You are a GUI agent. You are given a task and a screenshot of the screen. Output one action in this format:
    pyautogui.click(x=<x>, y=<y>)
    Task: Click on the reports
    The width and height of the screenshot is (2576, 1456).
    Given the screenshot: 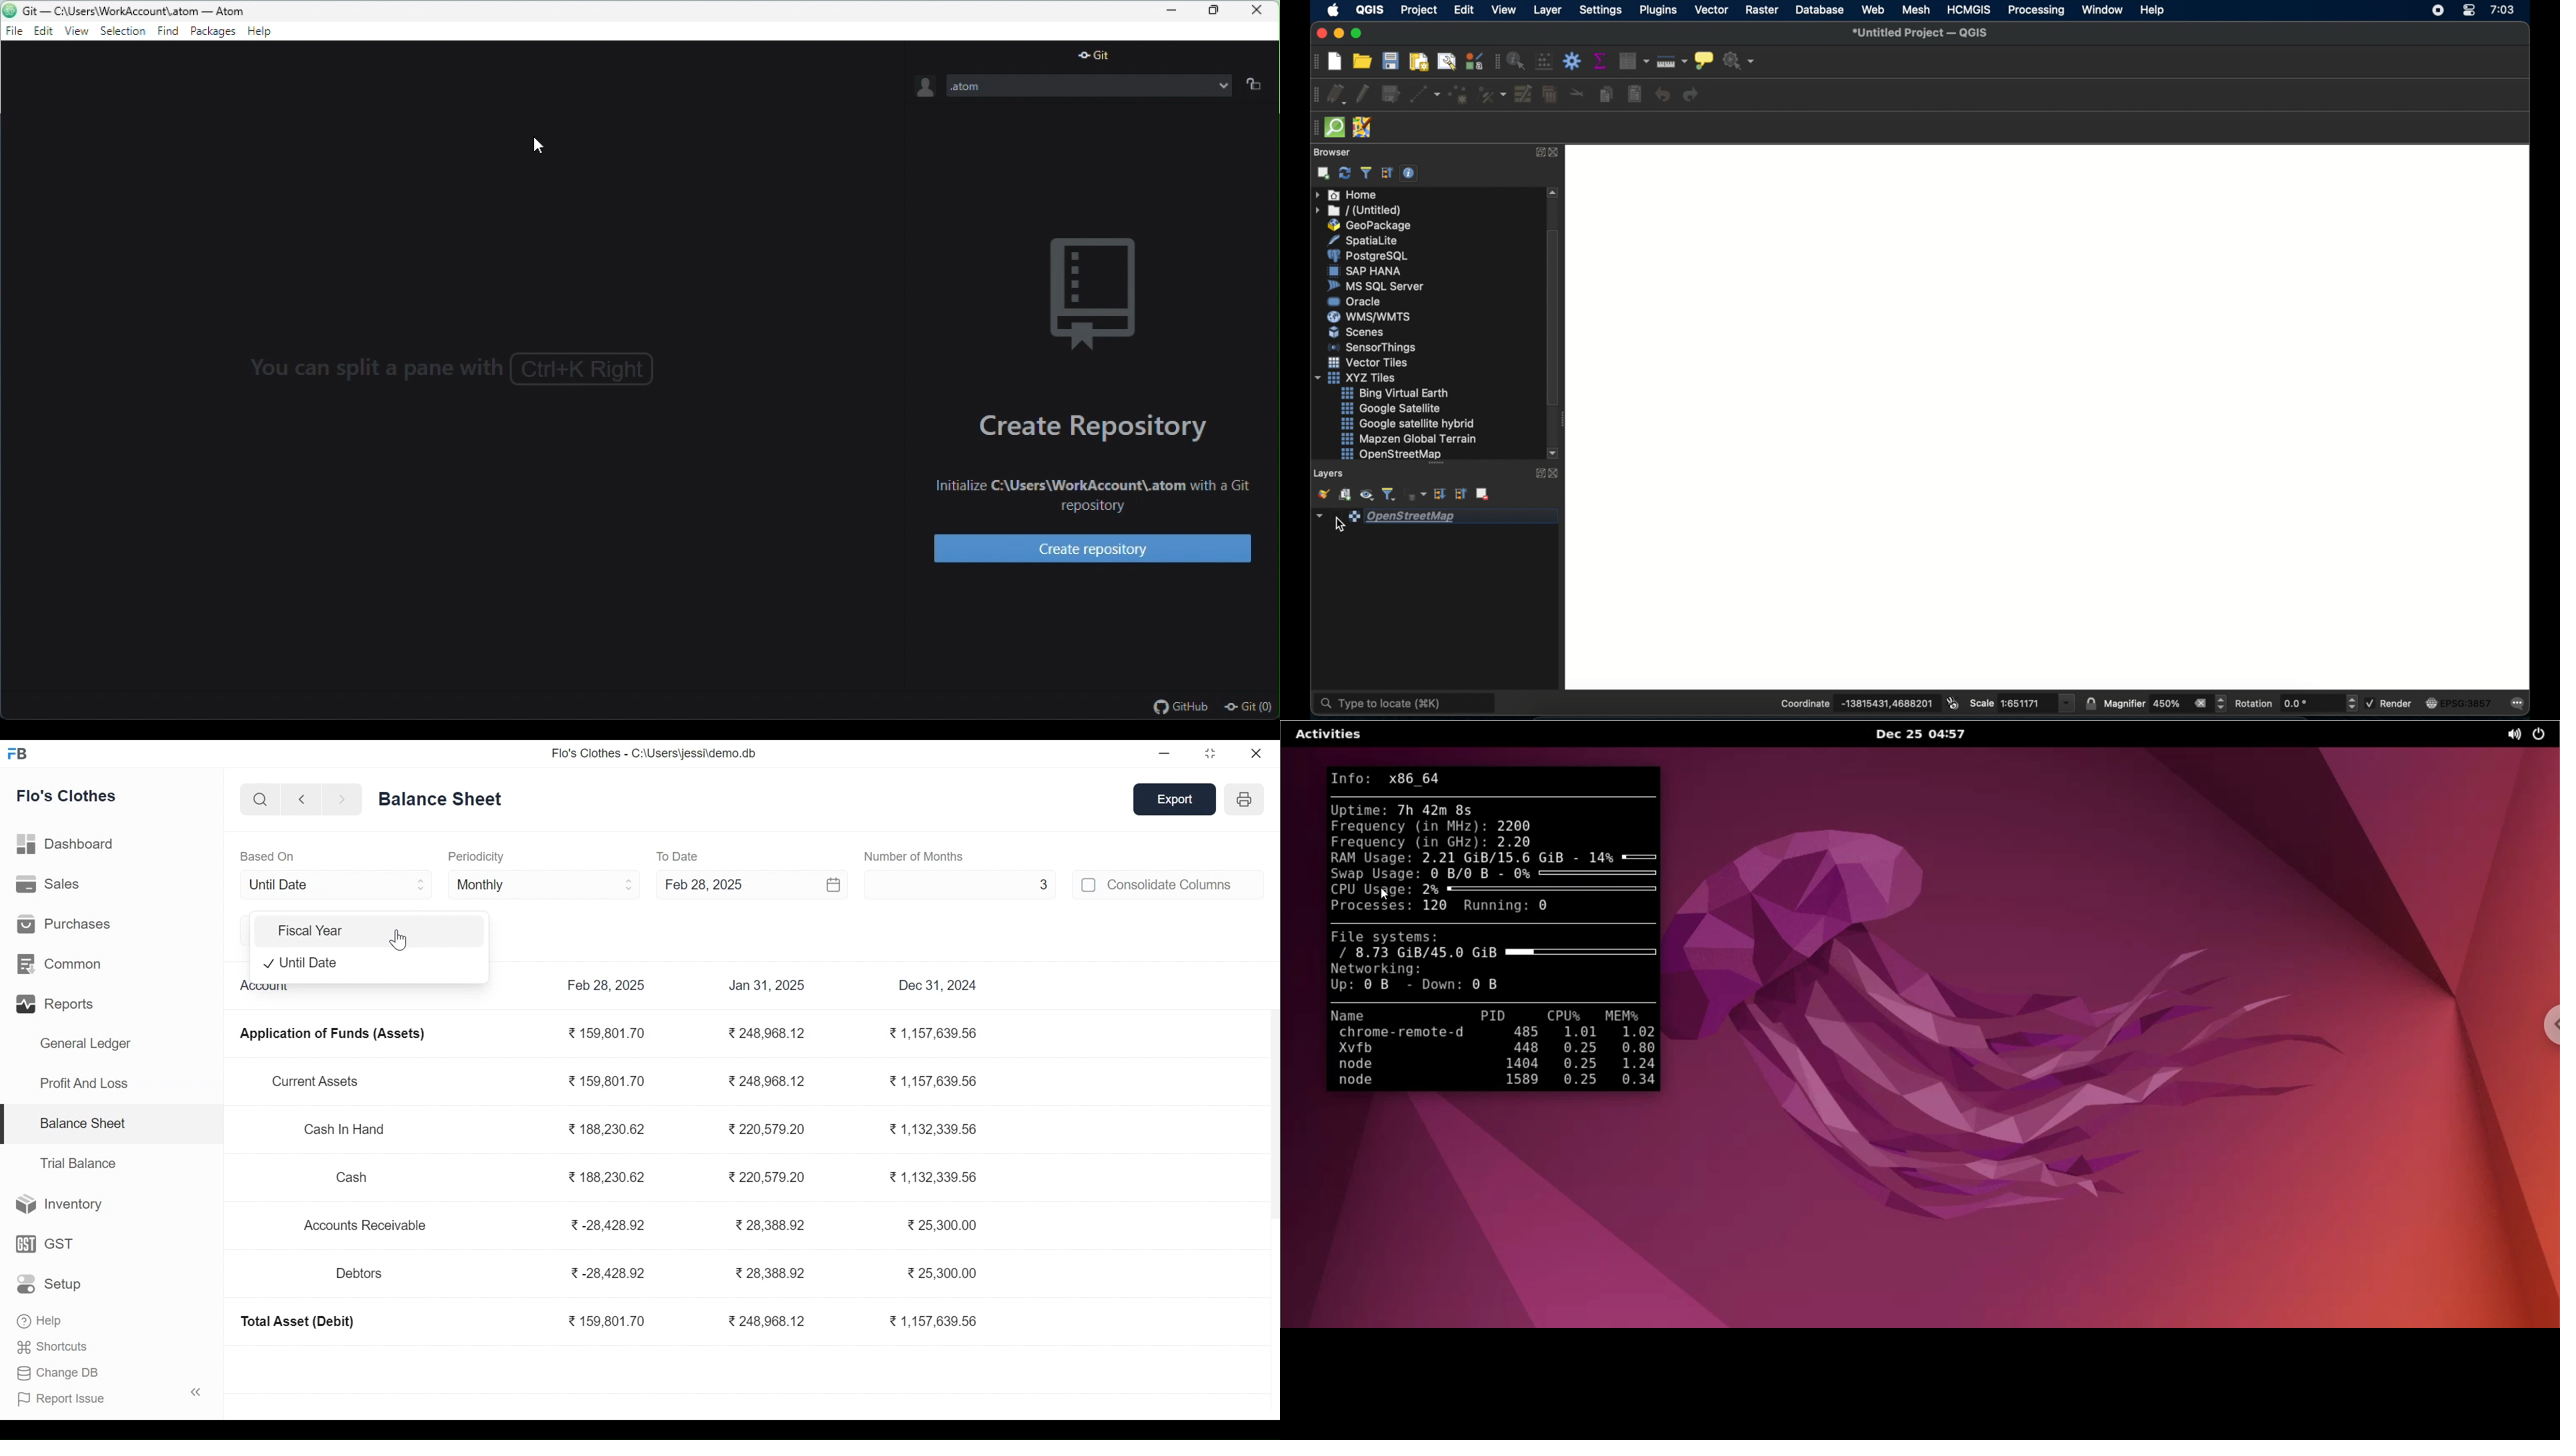 What is the action you would take?
    pyautogui.click(x=57, y=1005)
    